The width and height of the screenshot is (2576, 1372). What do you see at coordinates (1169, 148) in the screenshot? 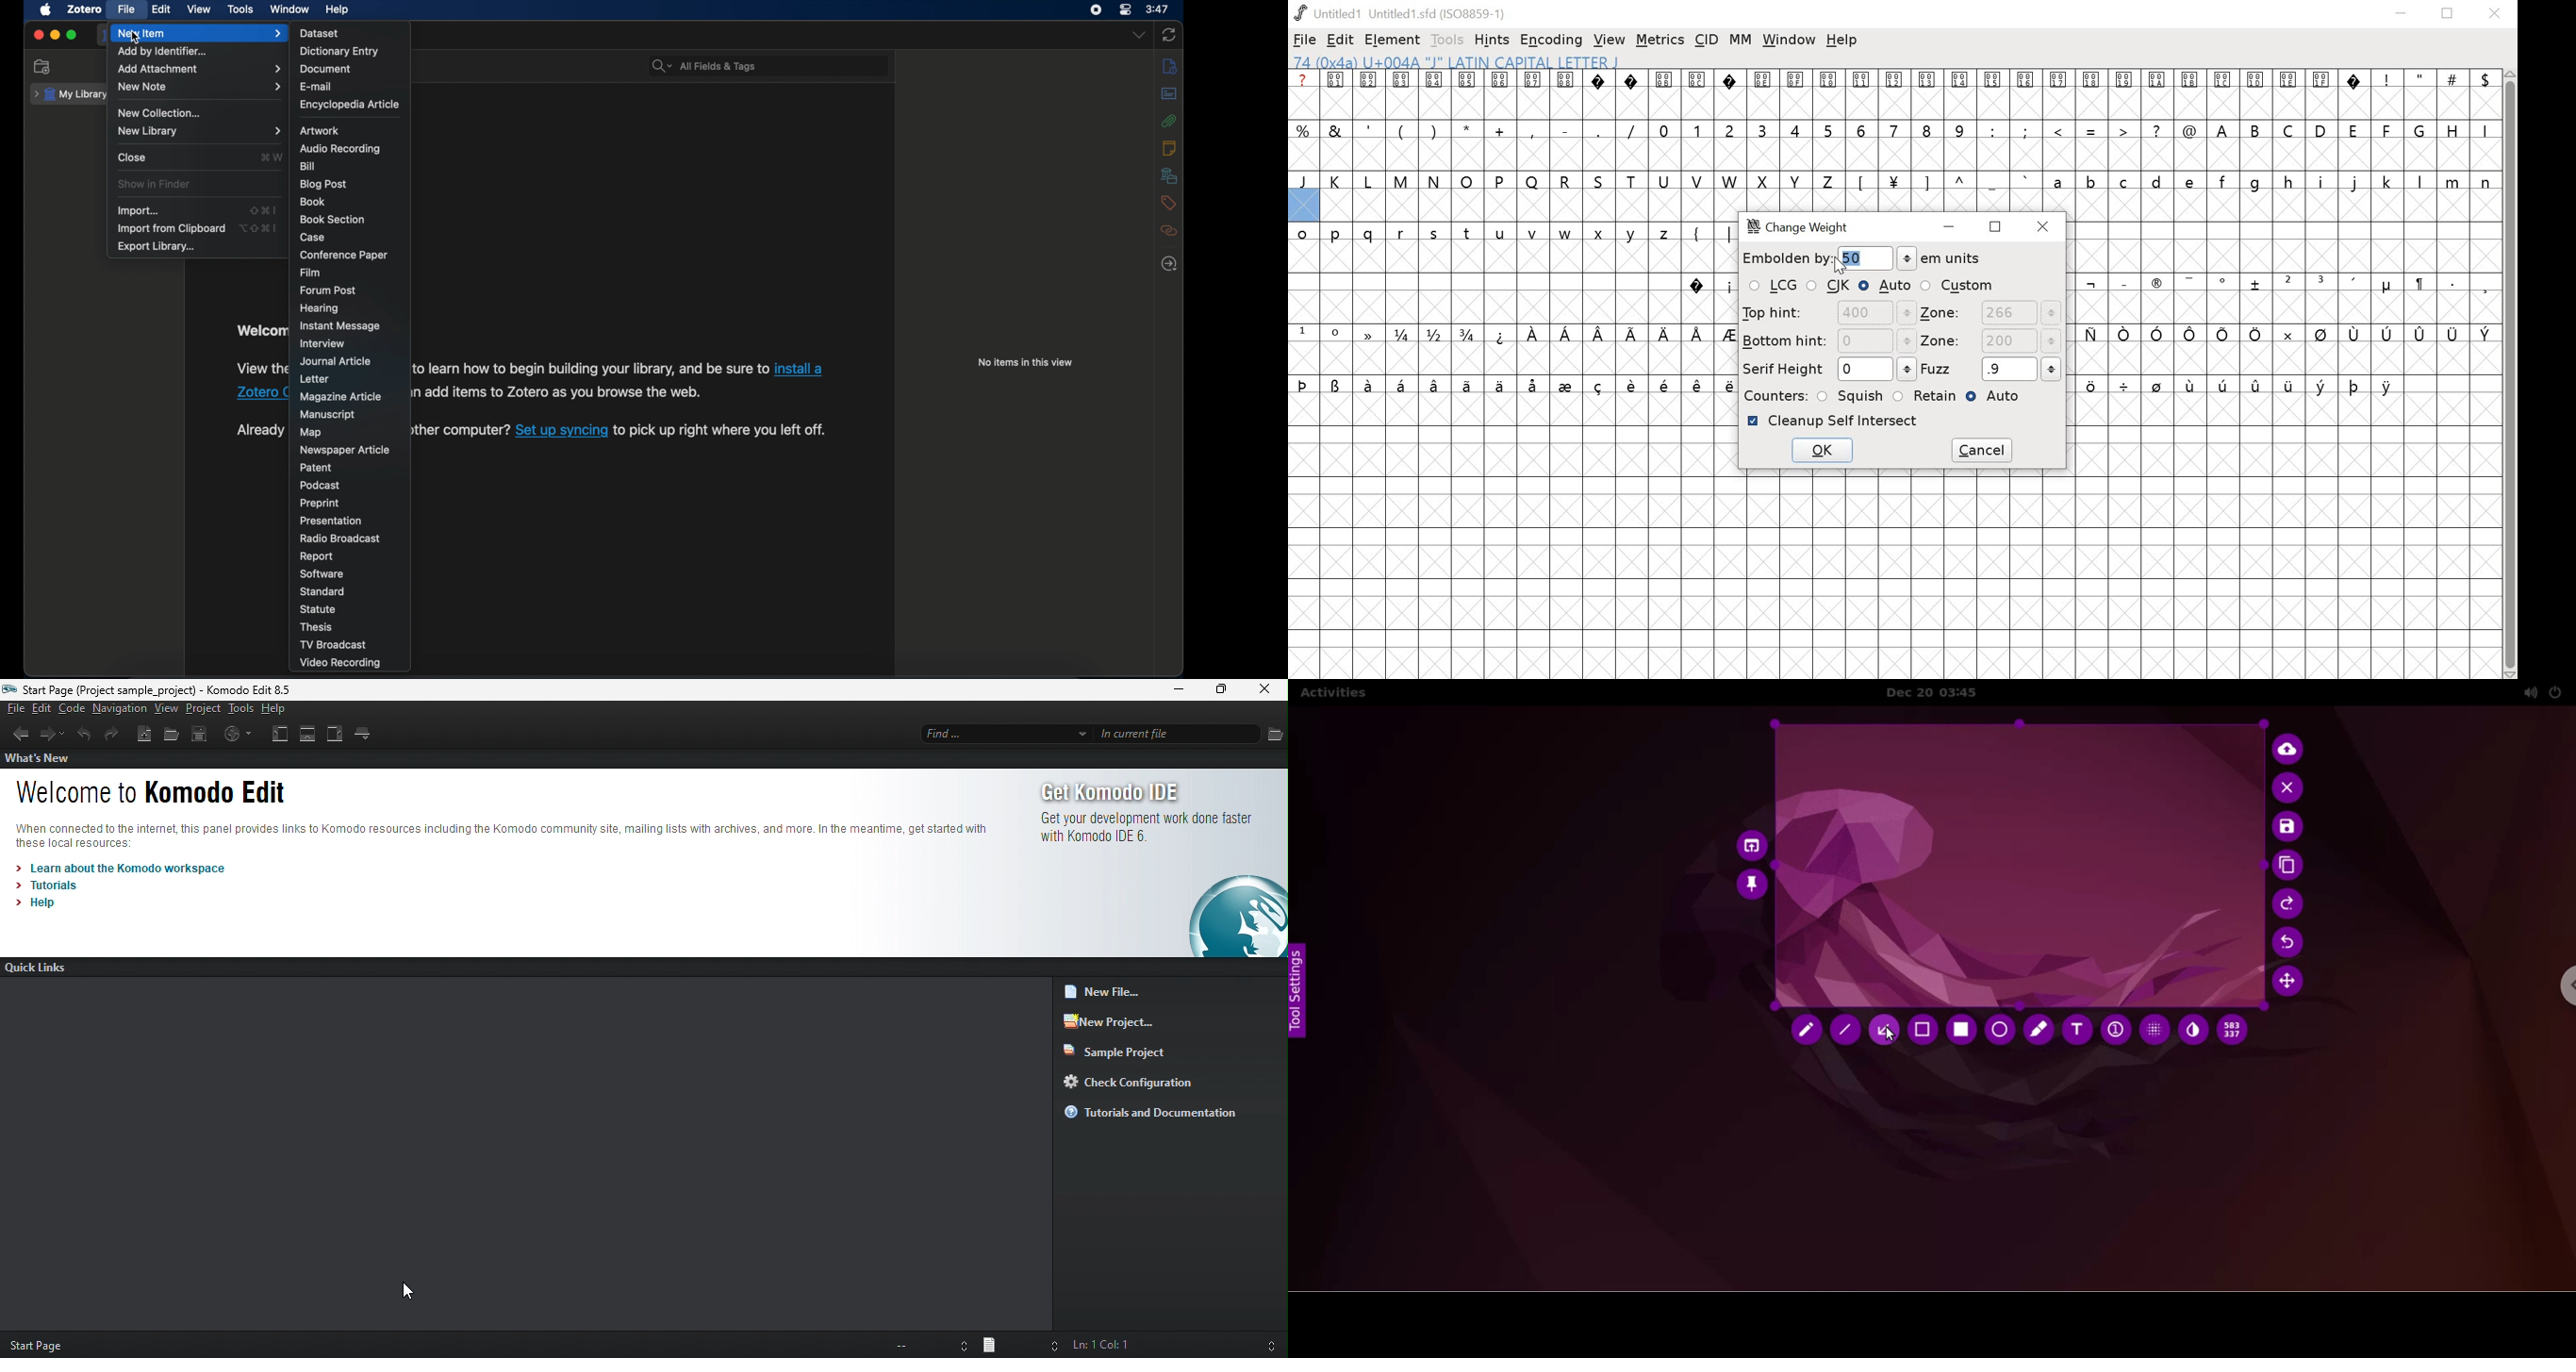
I see `notes` at bounding box center [1169, 148].